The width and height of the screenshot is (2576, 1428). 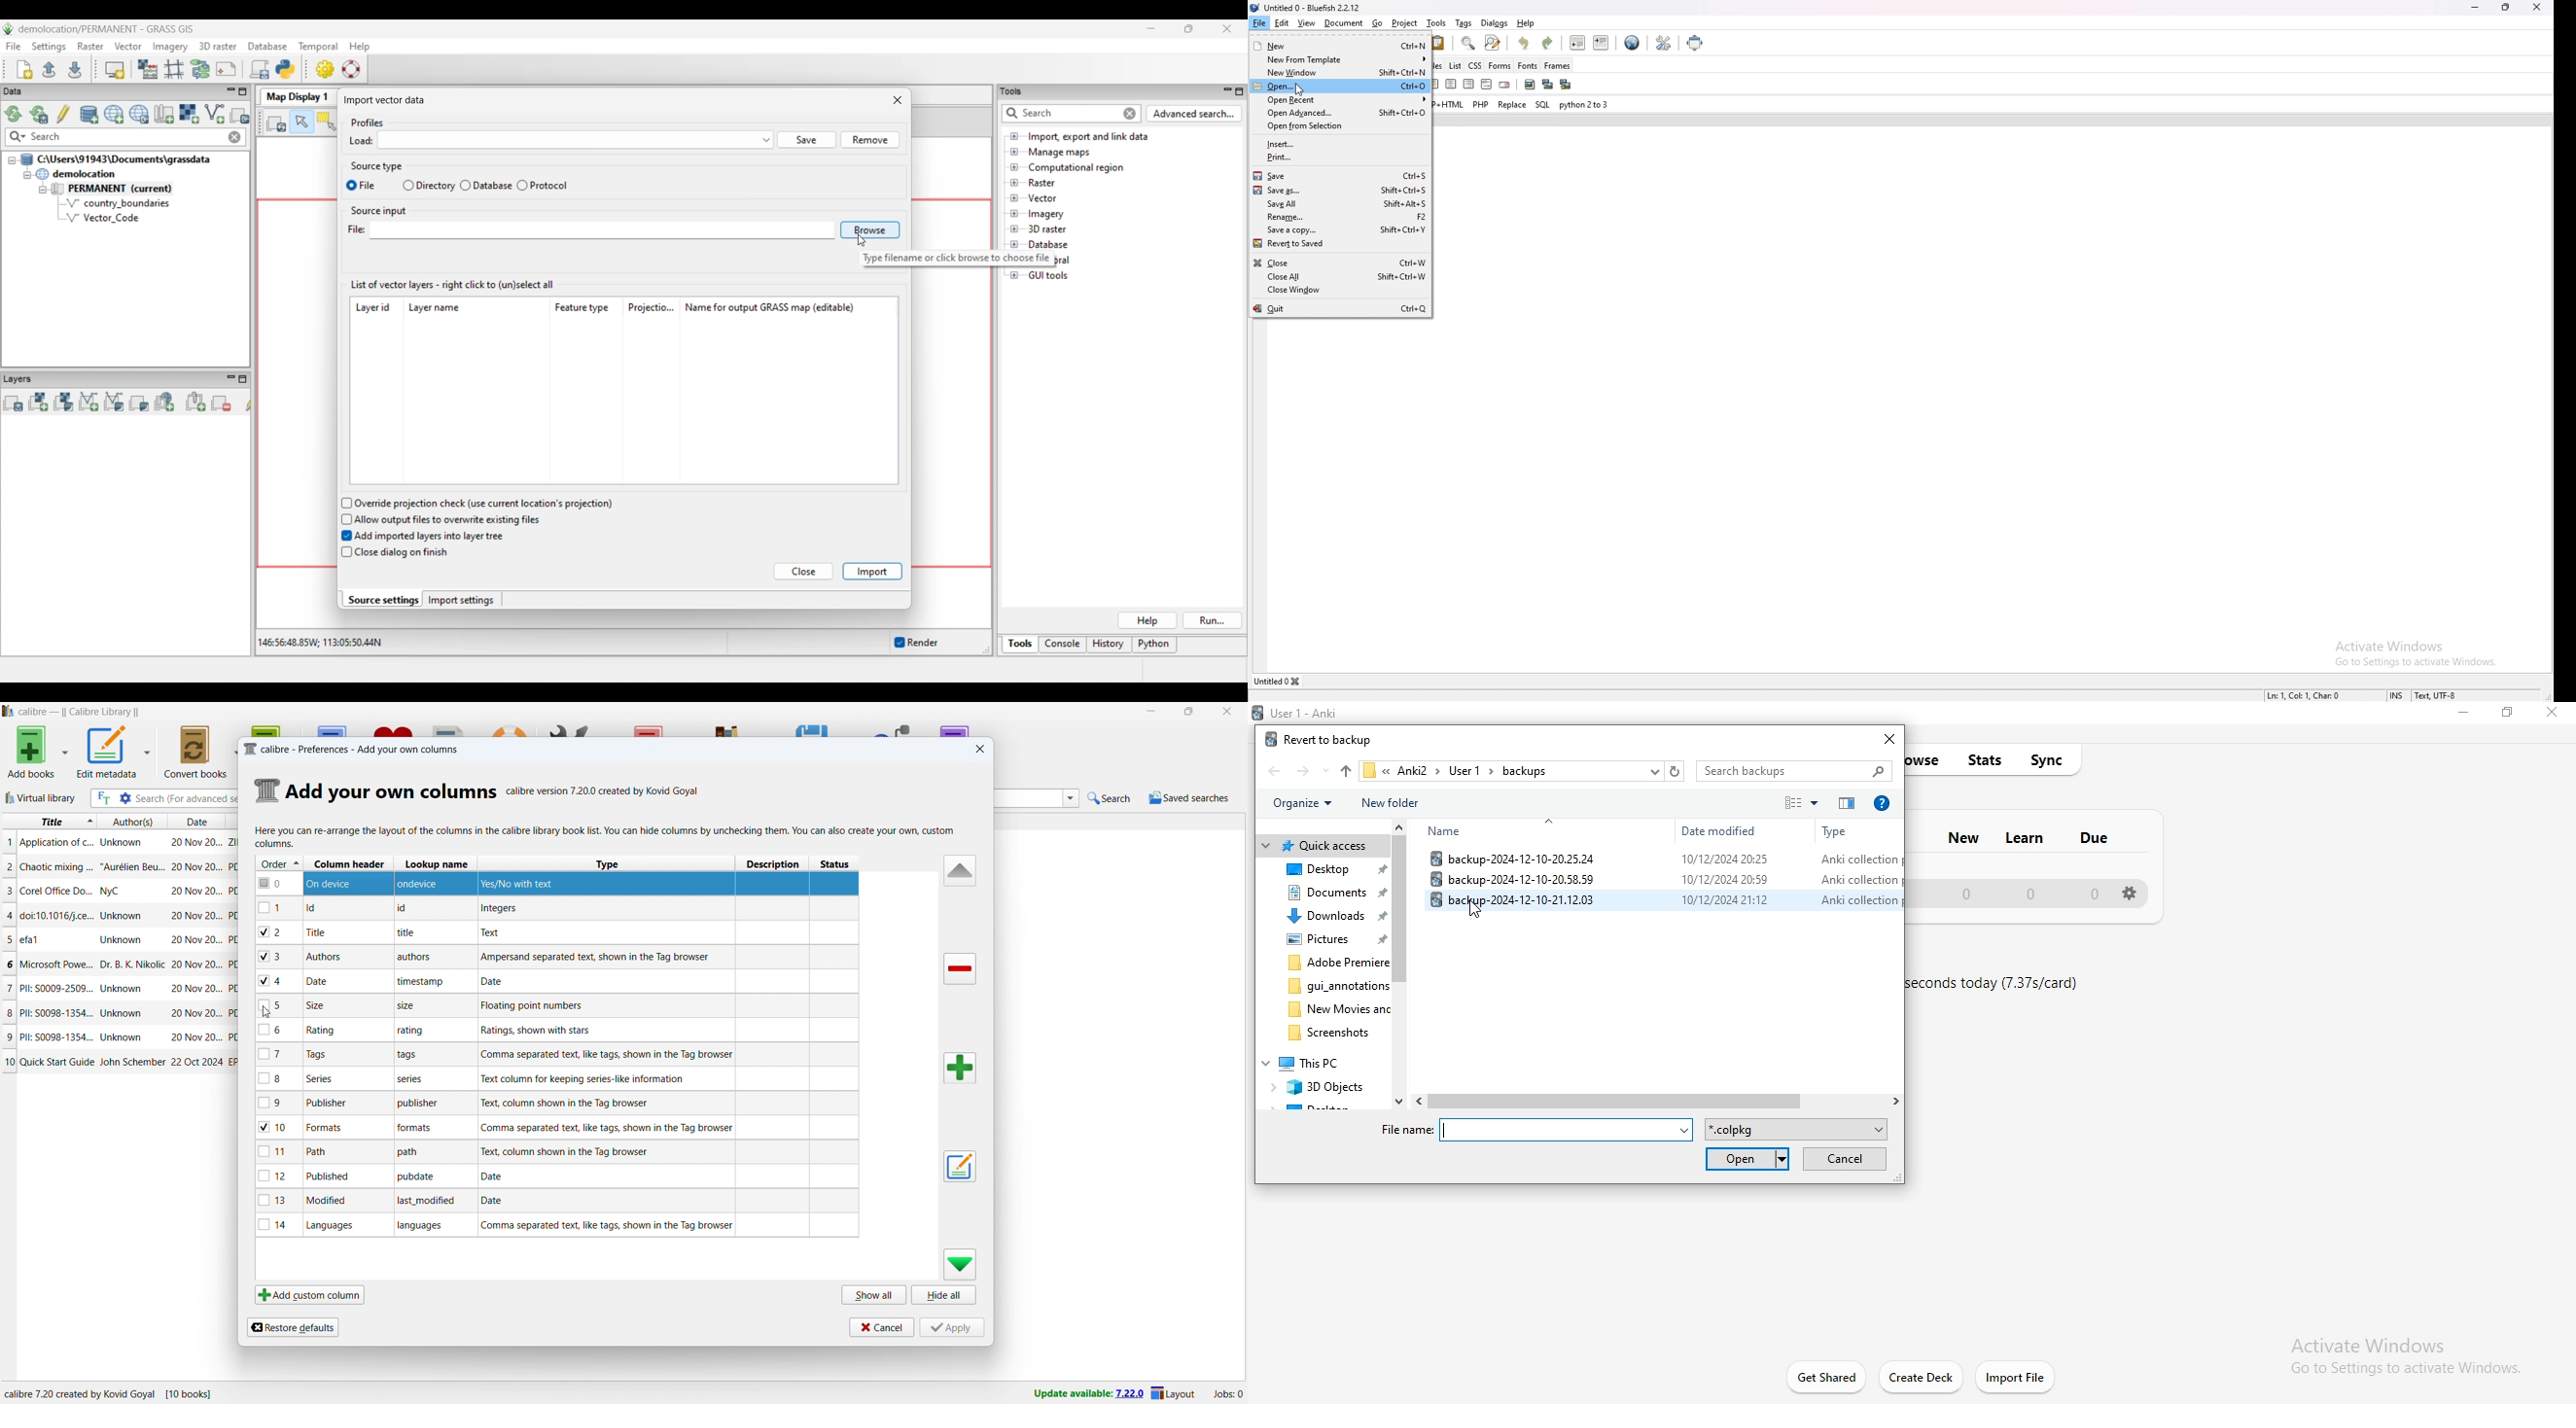 What do you see at coordinates (1401, 965) in the screenshot?
I see `scroll bar` at bounding box center [1401, 965].